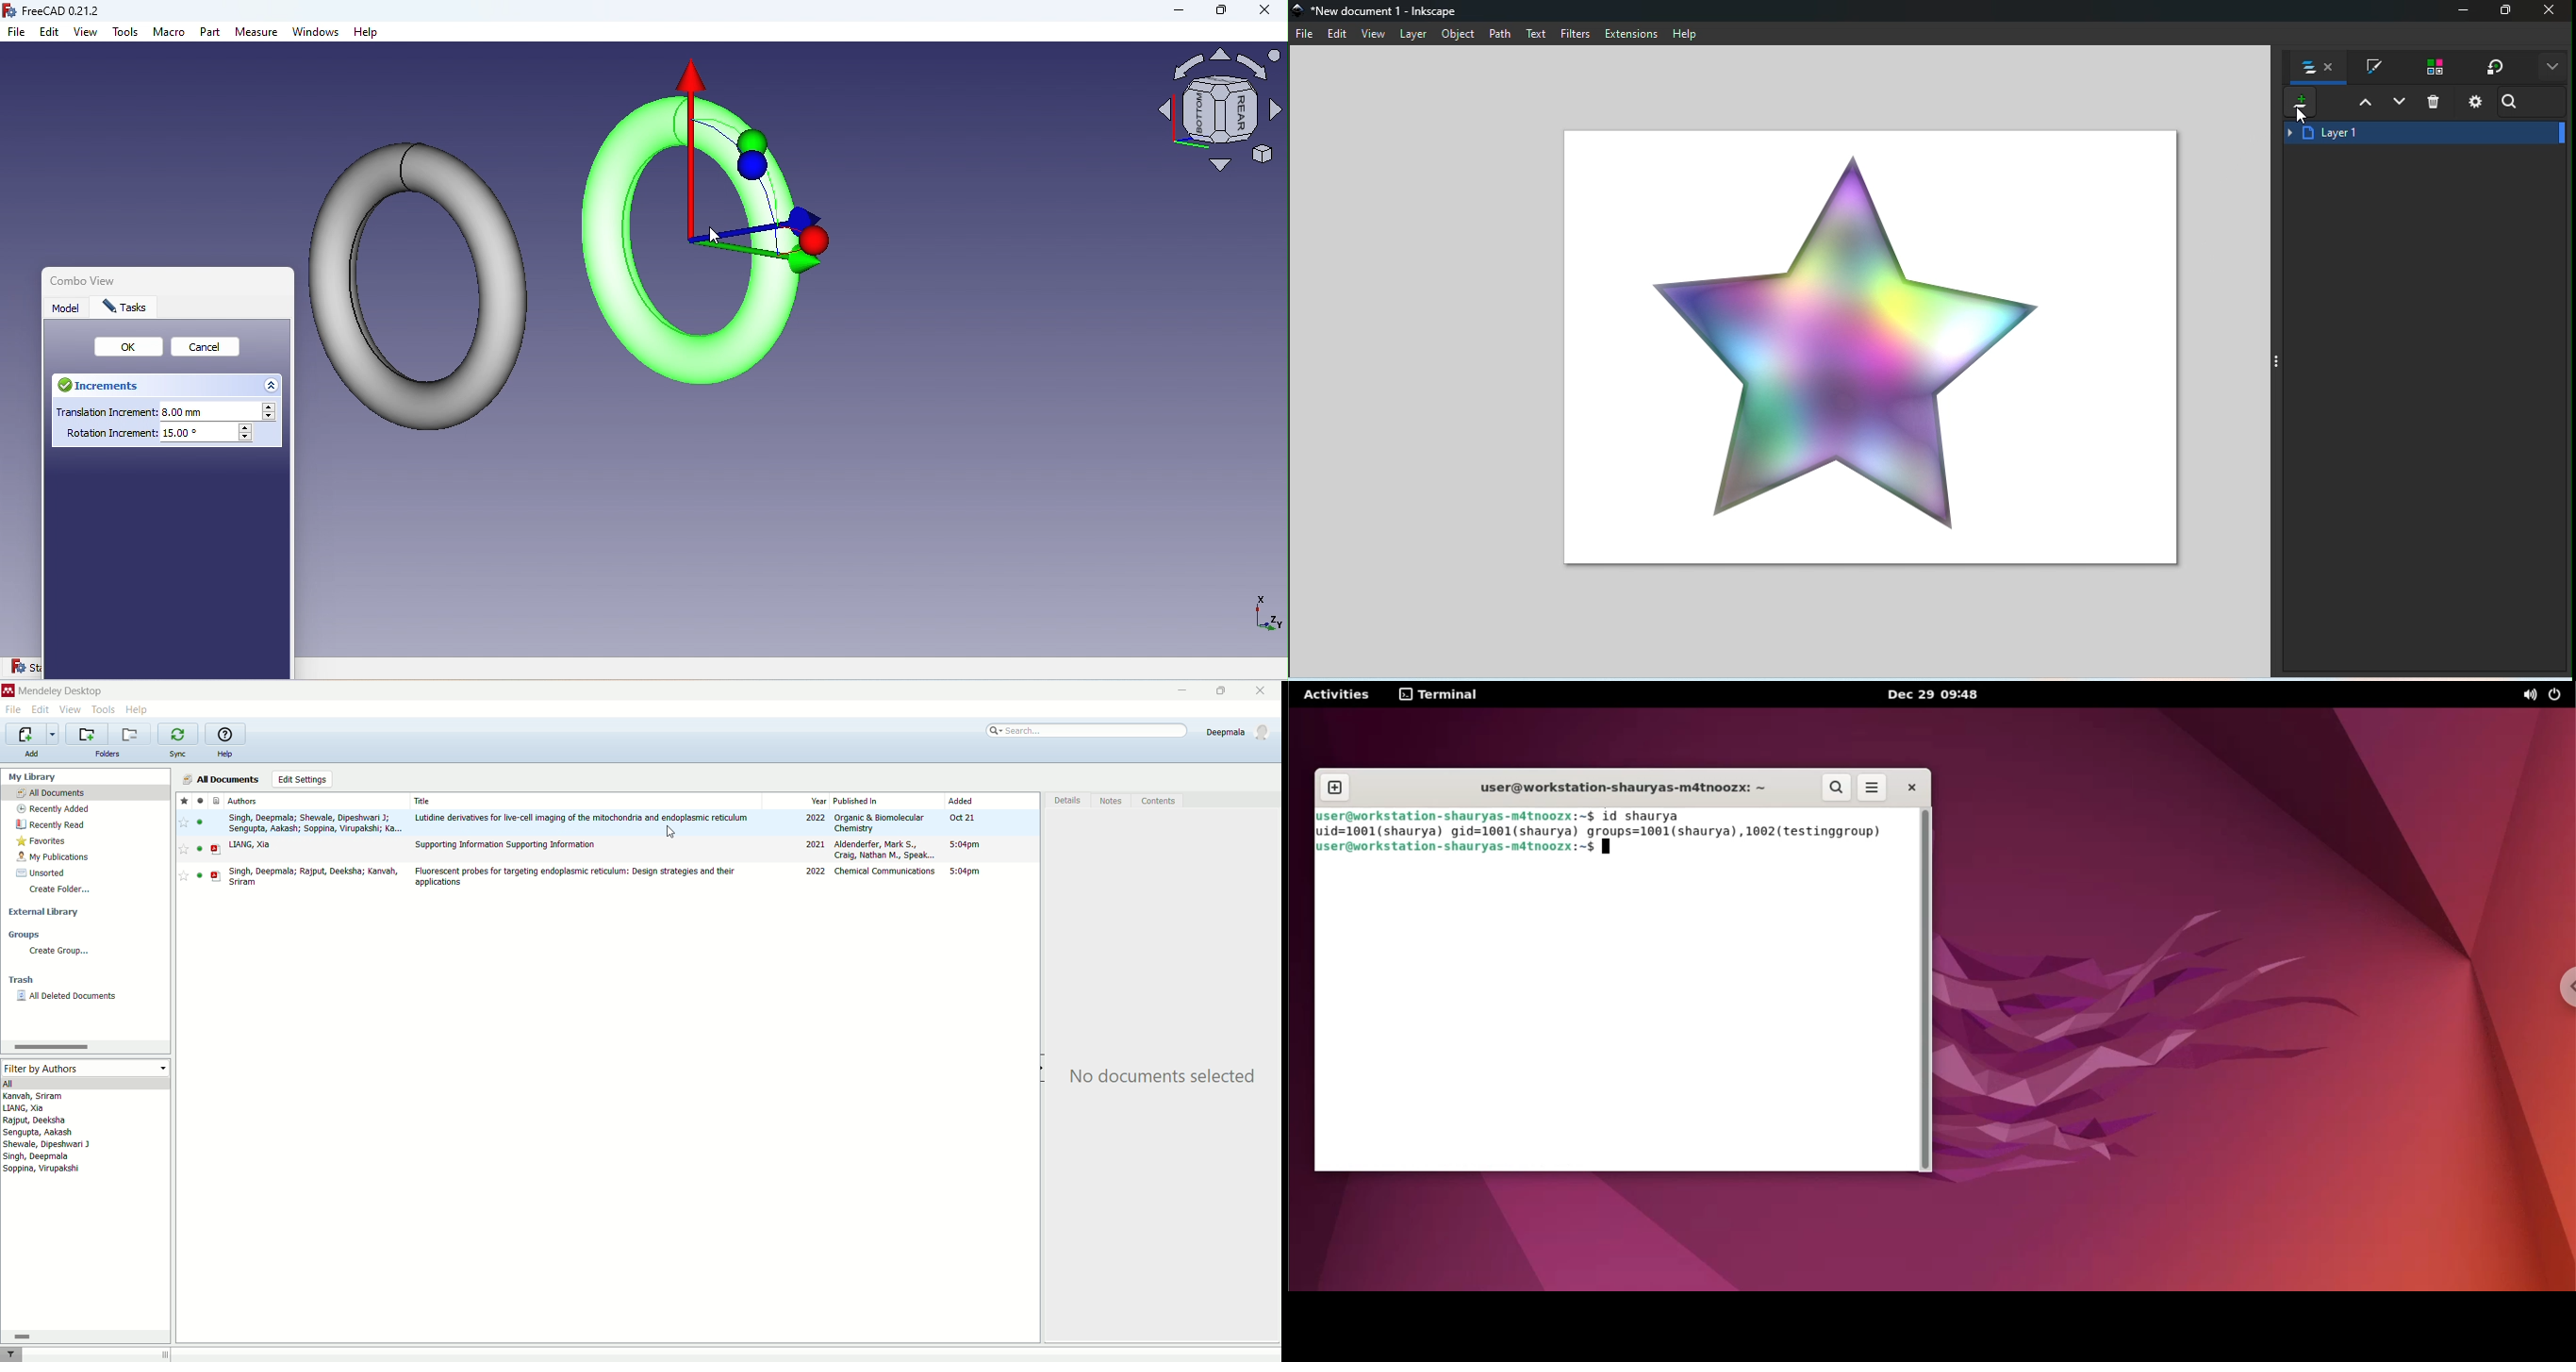 This screenshot has height=1372, width=2576. What do you see at coordinates (68, 996) in the screenshot?
I see `all deleted documents` at bounding box center [68, 996].